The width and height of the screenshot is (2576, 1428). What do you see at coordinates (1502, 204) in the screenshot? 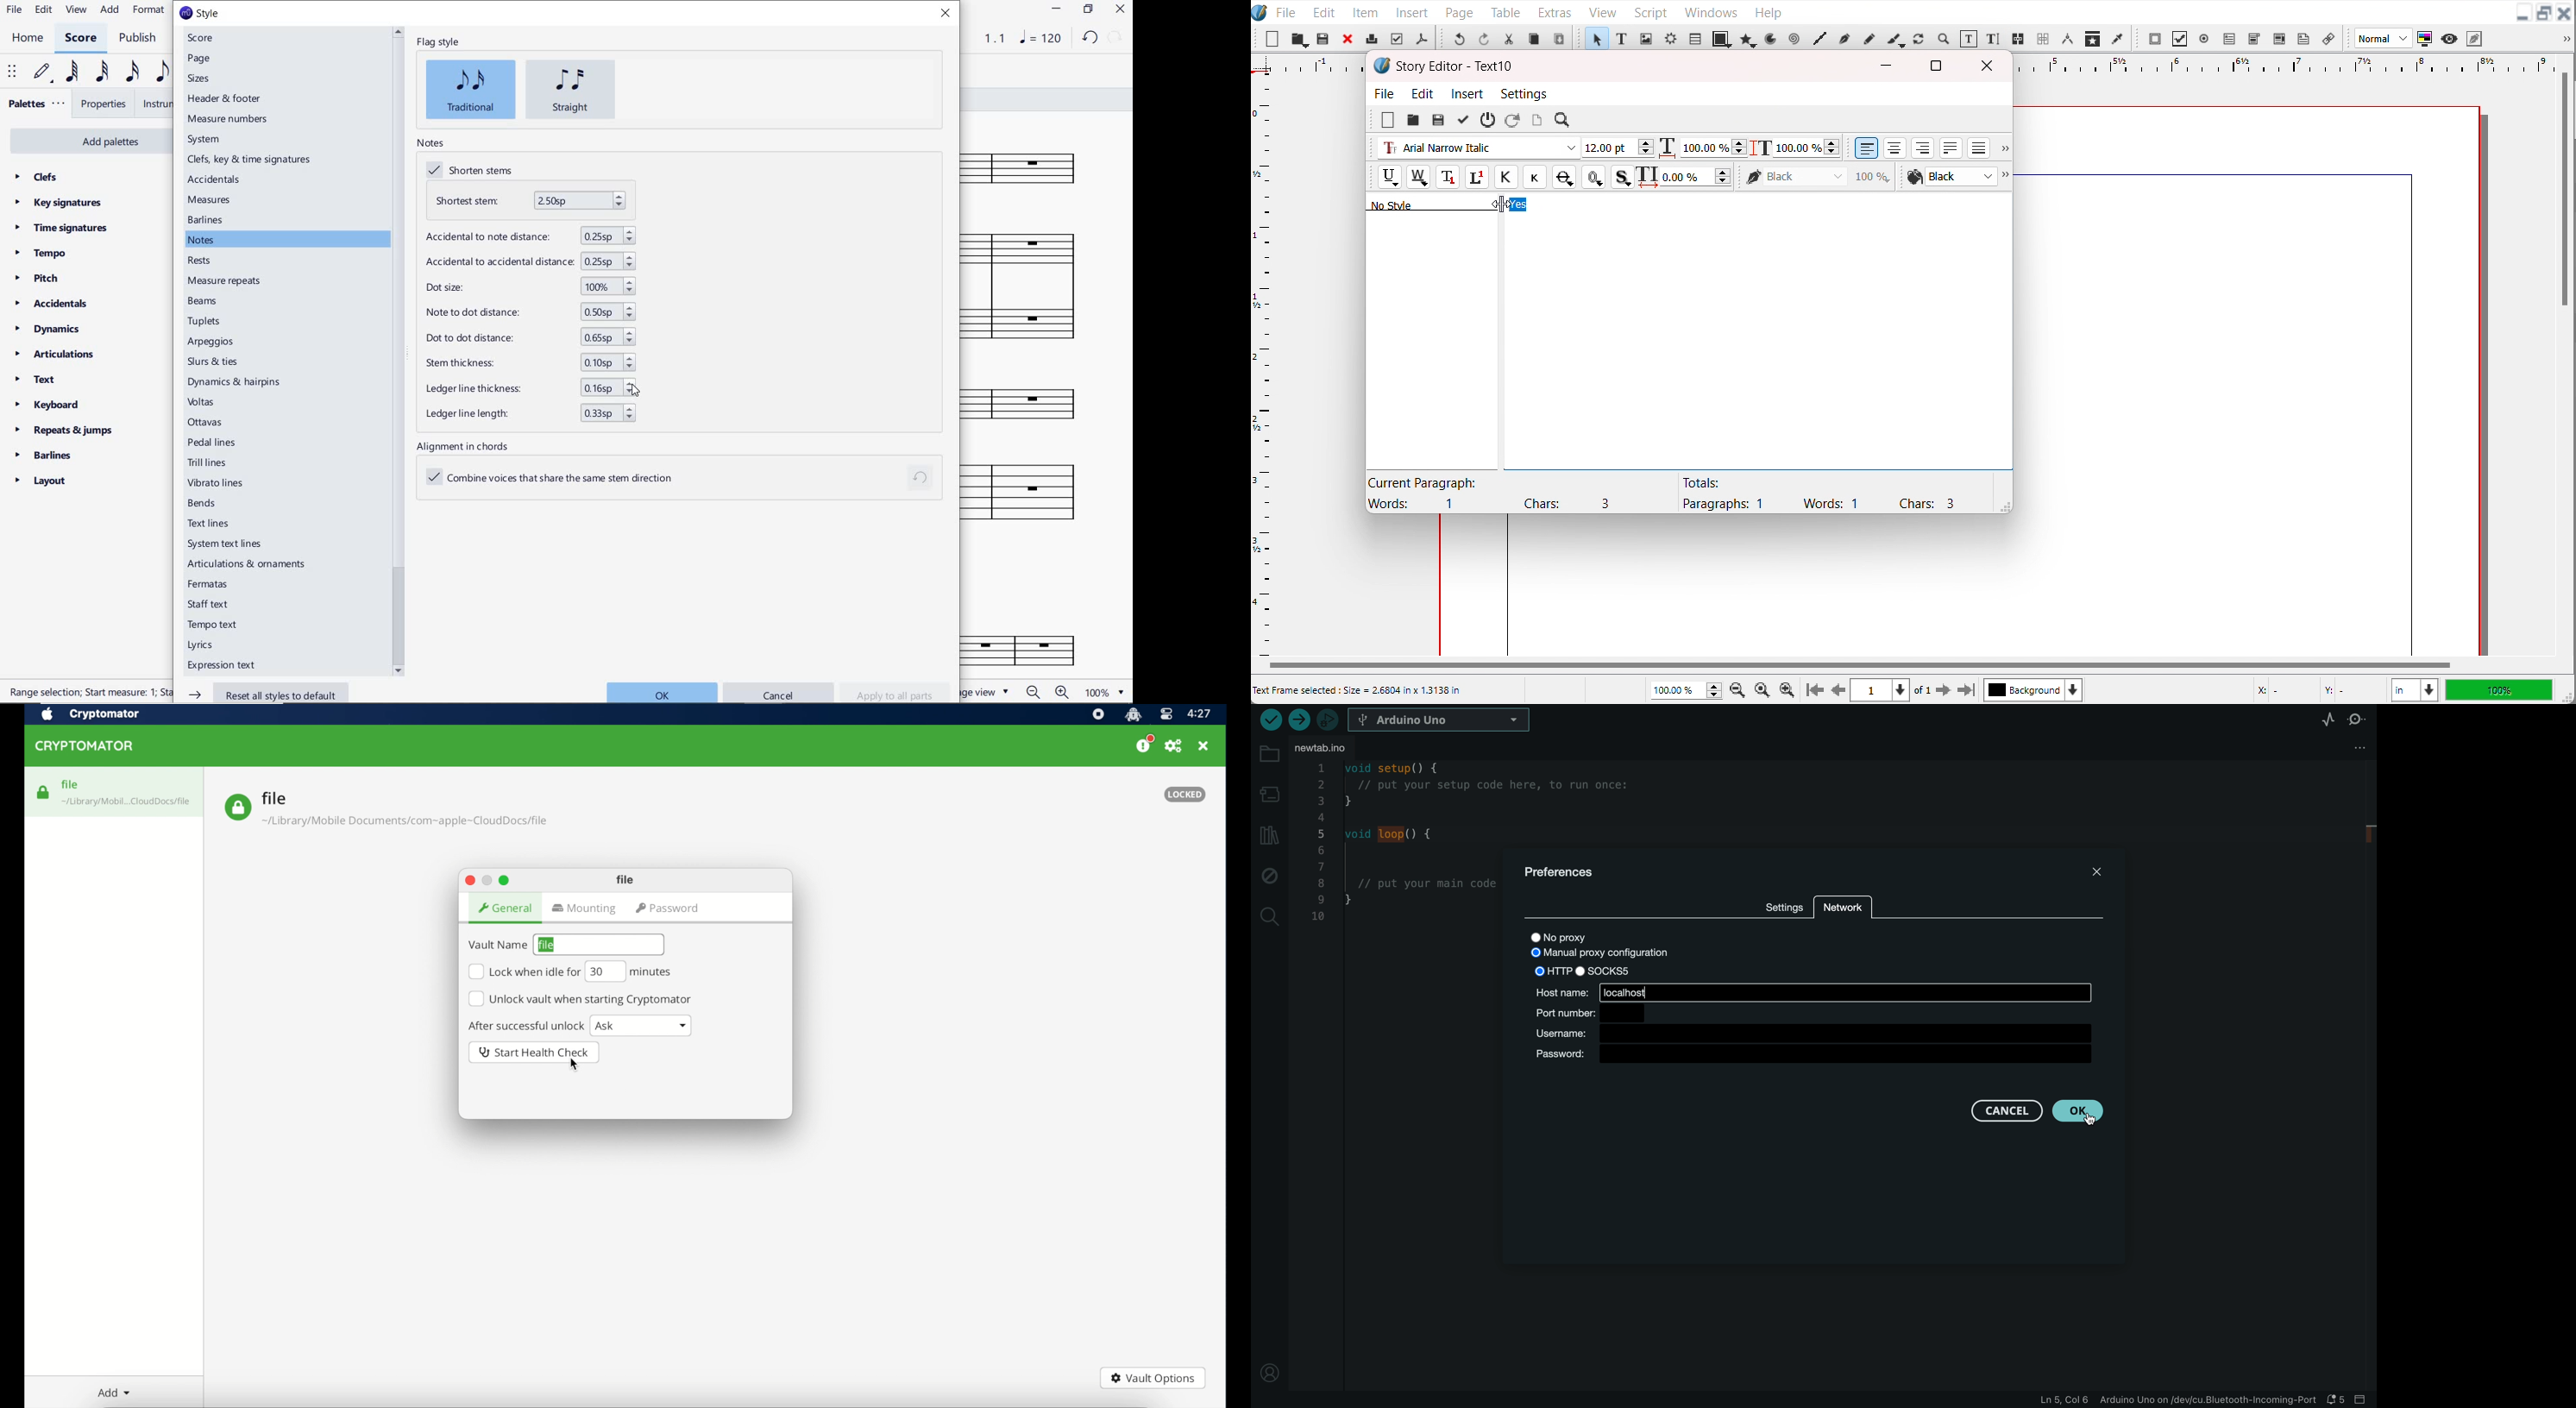
I see `Cursor` at bounding box center [1502, 204].